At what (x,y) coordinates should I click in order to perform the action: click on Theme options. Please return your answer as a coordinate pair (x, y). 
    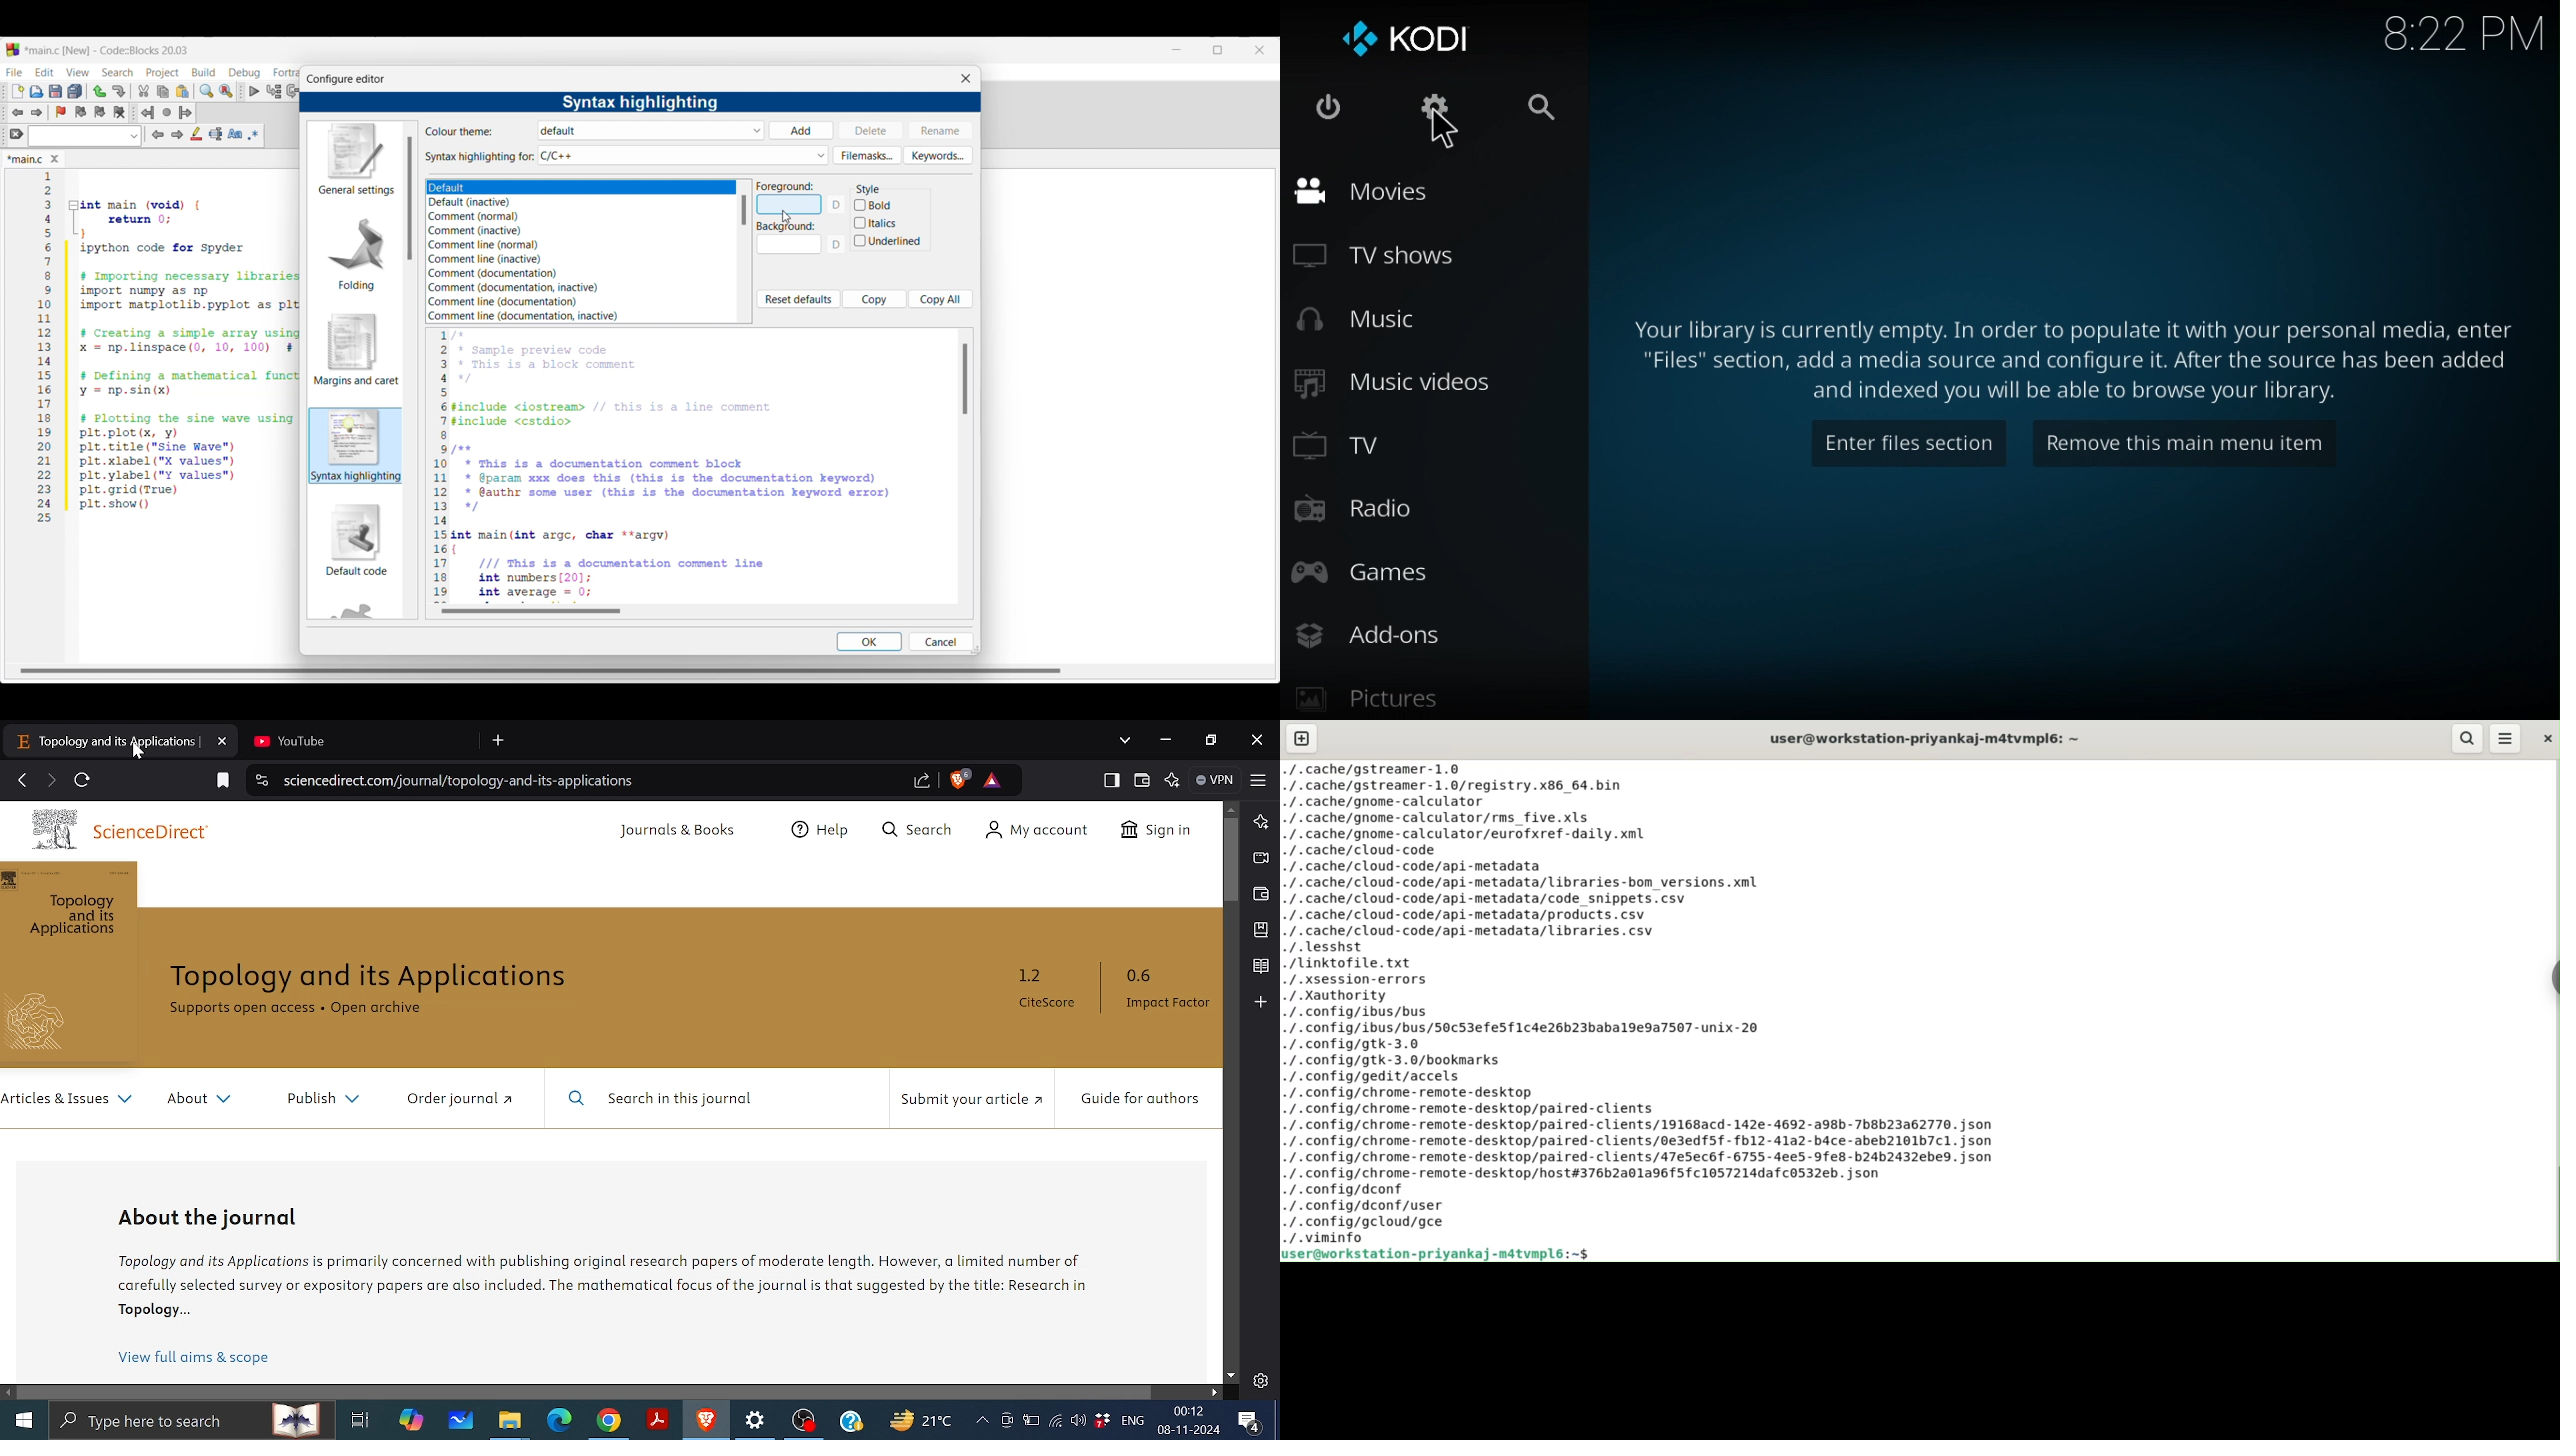
    Looking at the image, I should click on (523, 188).